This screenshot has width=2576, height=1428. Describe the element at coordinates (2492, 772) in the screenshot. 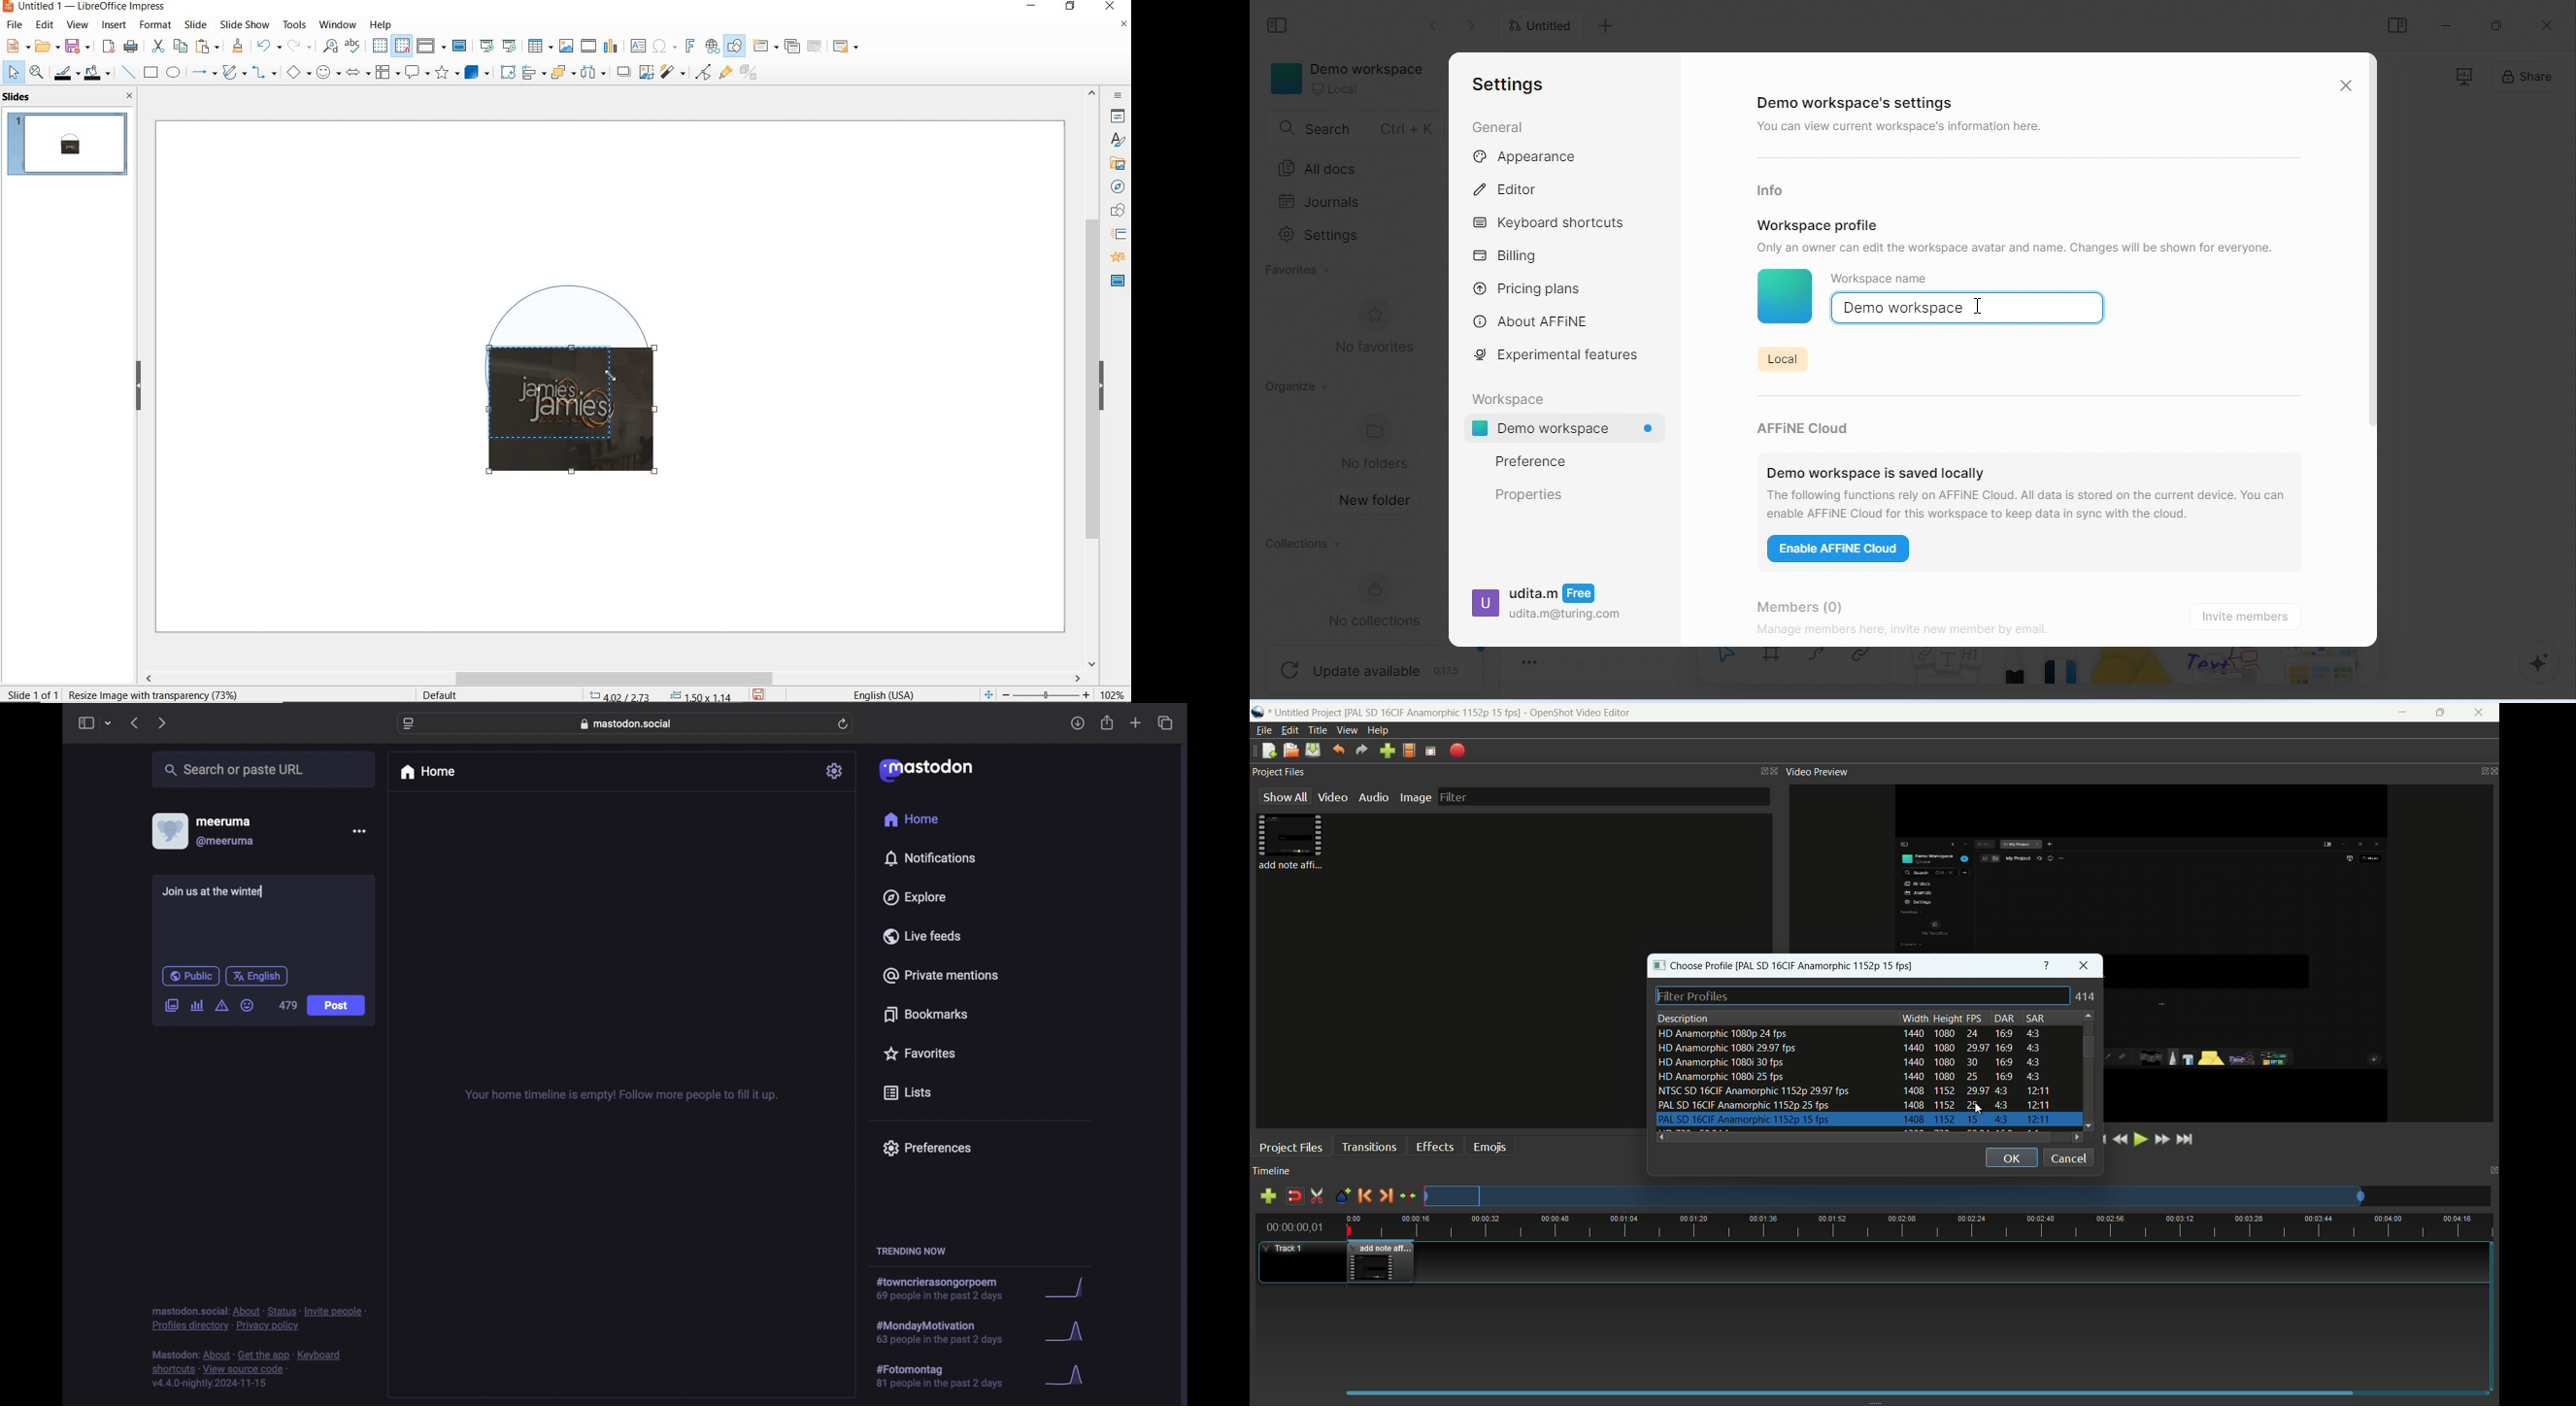

I see `close video preview` at that location.